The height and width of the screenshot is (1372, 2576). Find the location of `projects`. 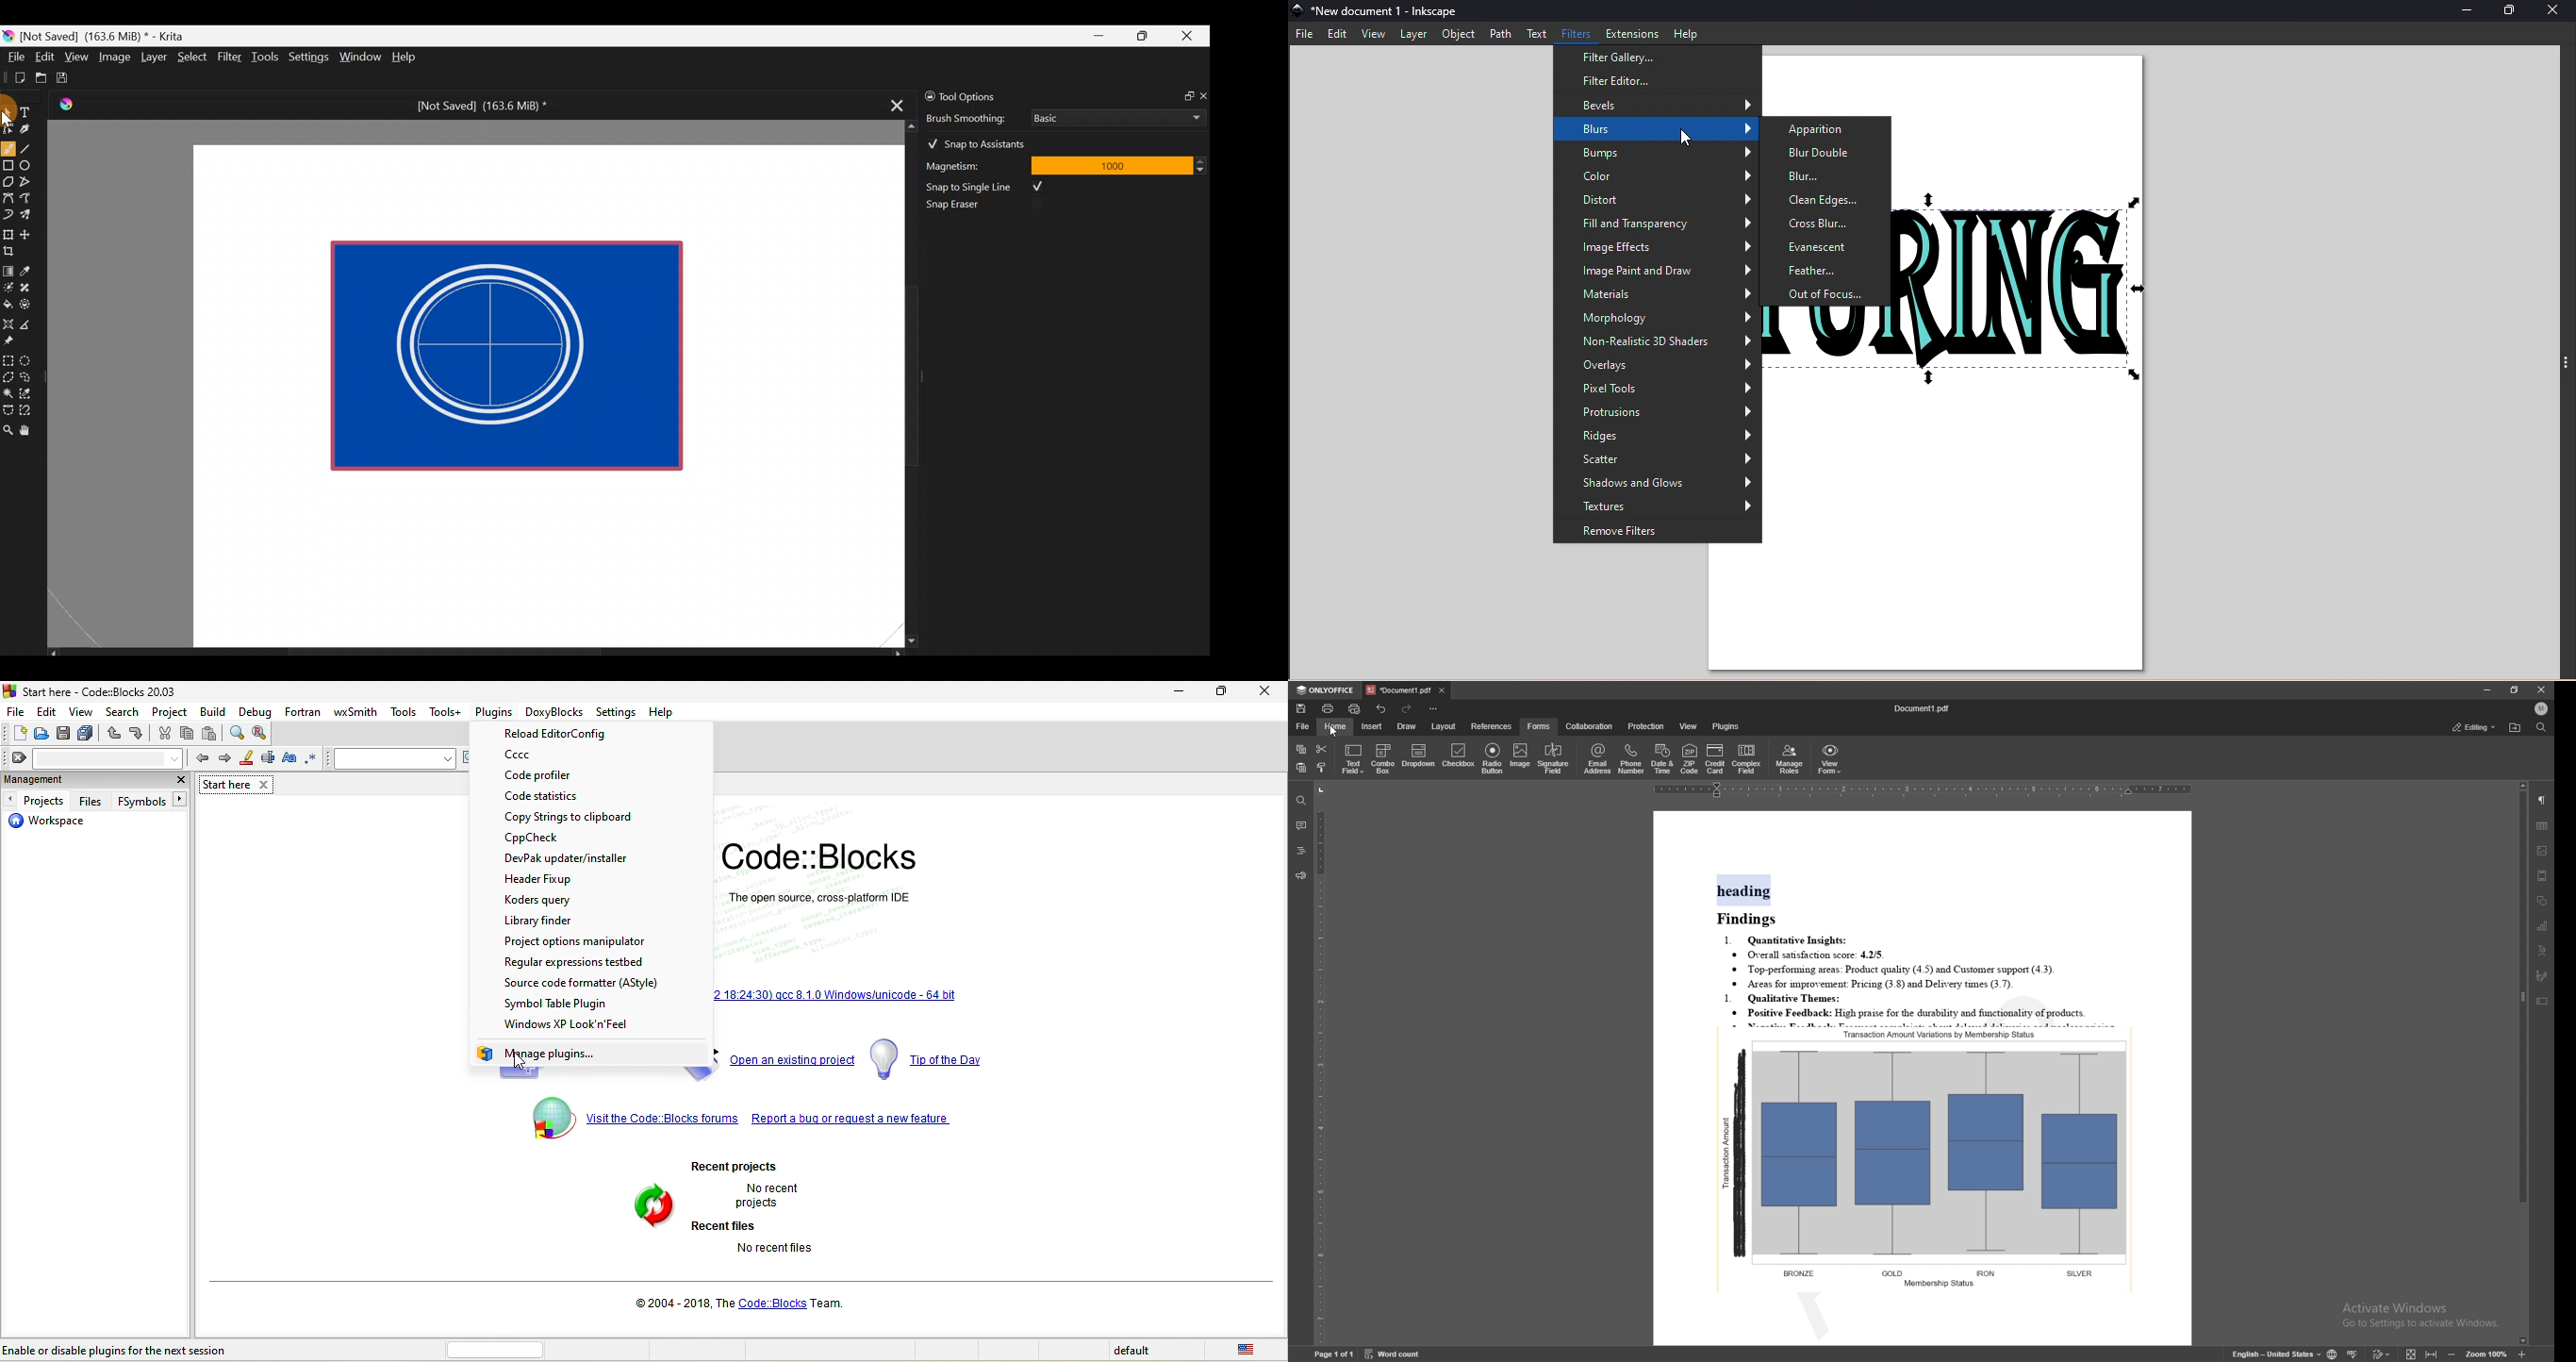

projects is located at coordinates (39, 799).